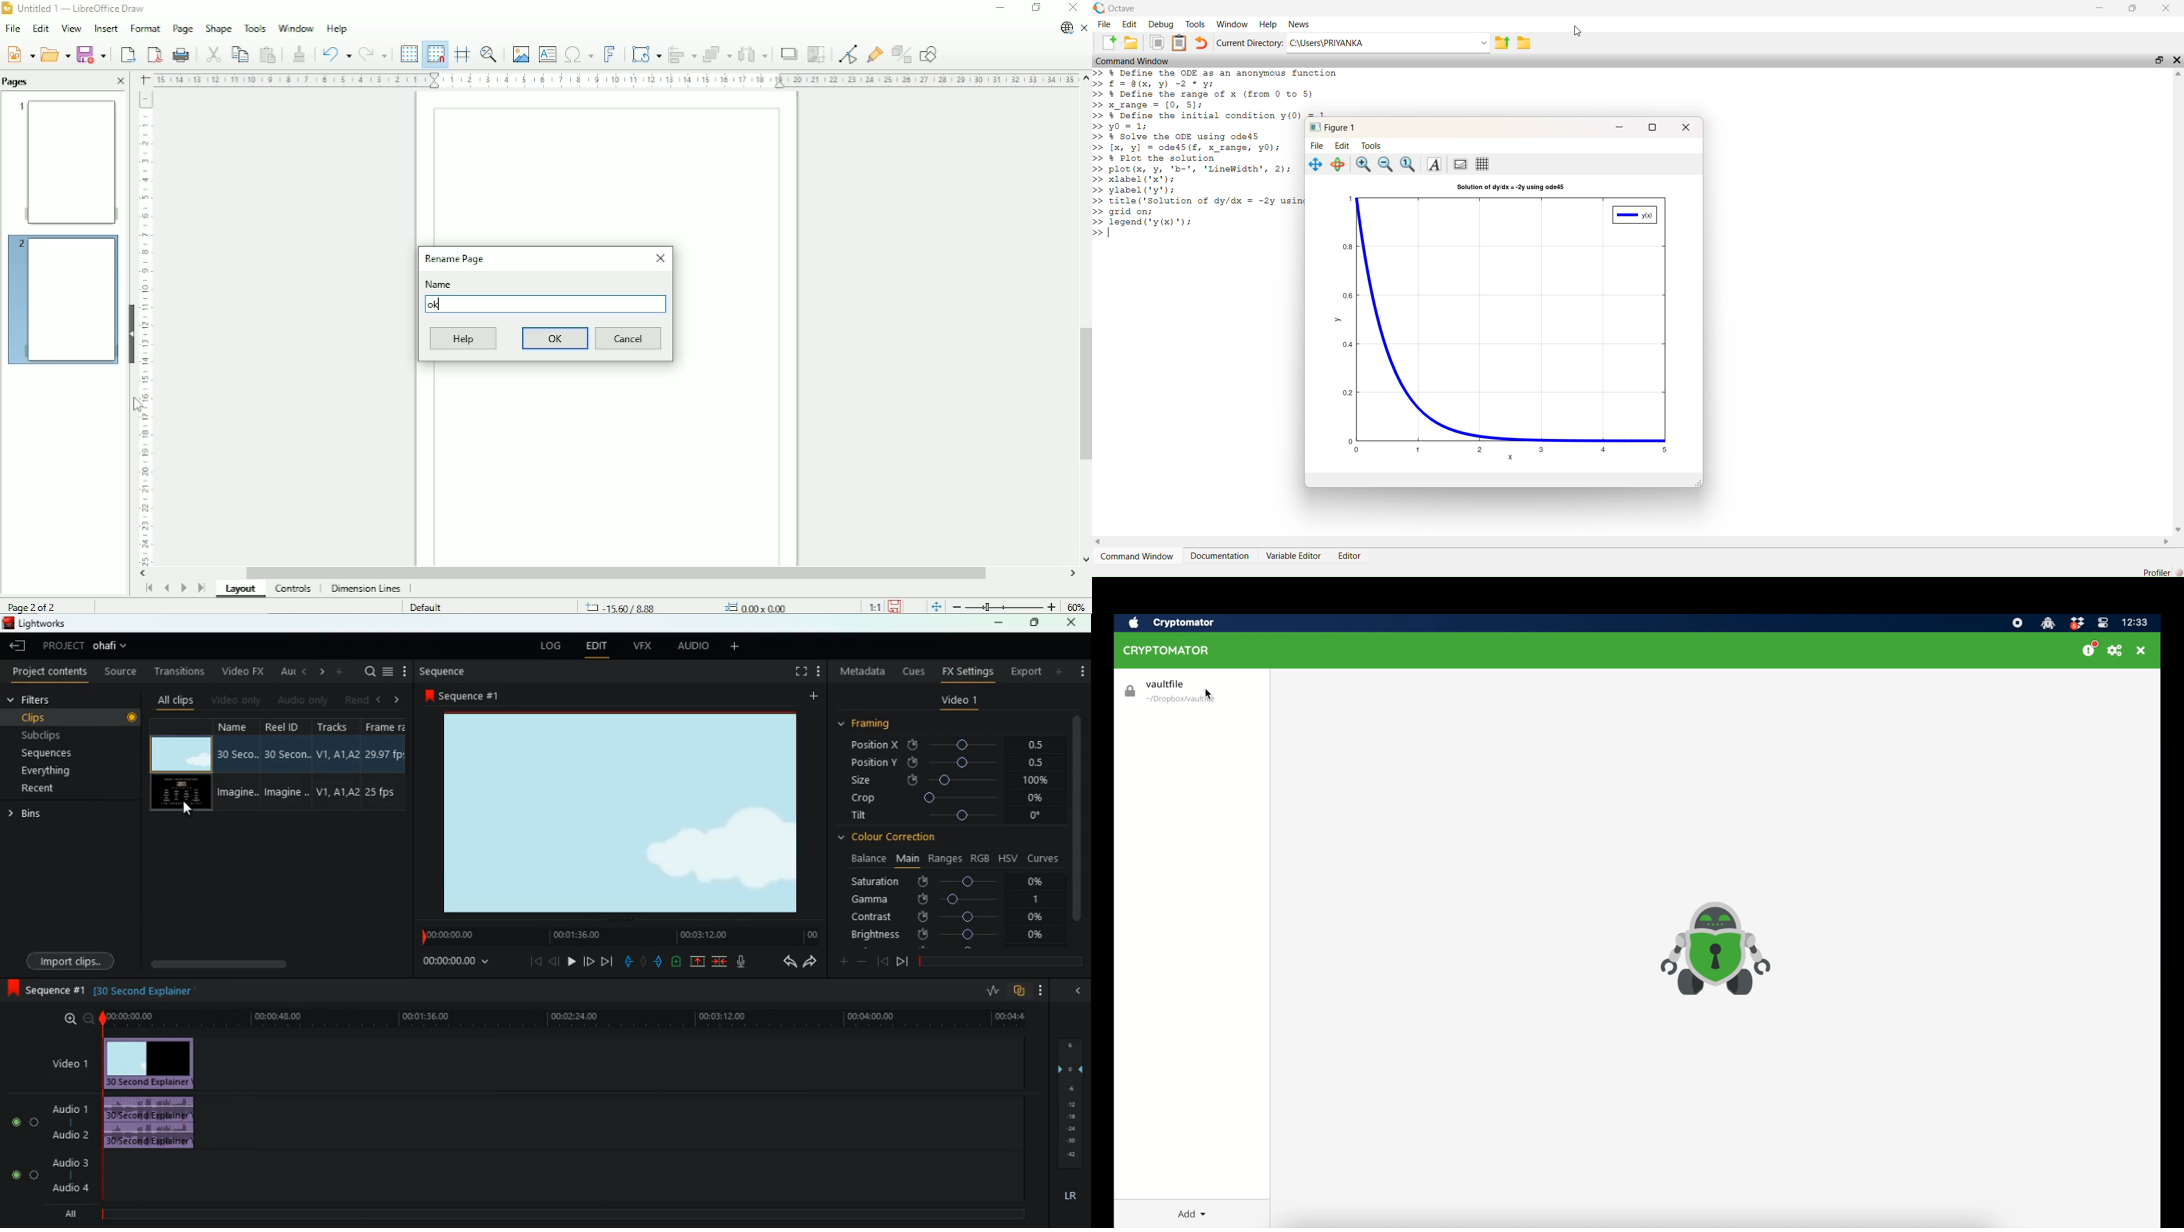 This screenshot has width=2184, height=1232. I want to click on Page 2 of 2, so click(36, 605).